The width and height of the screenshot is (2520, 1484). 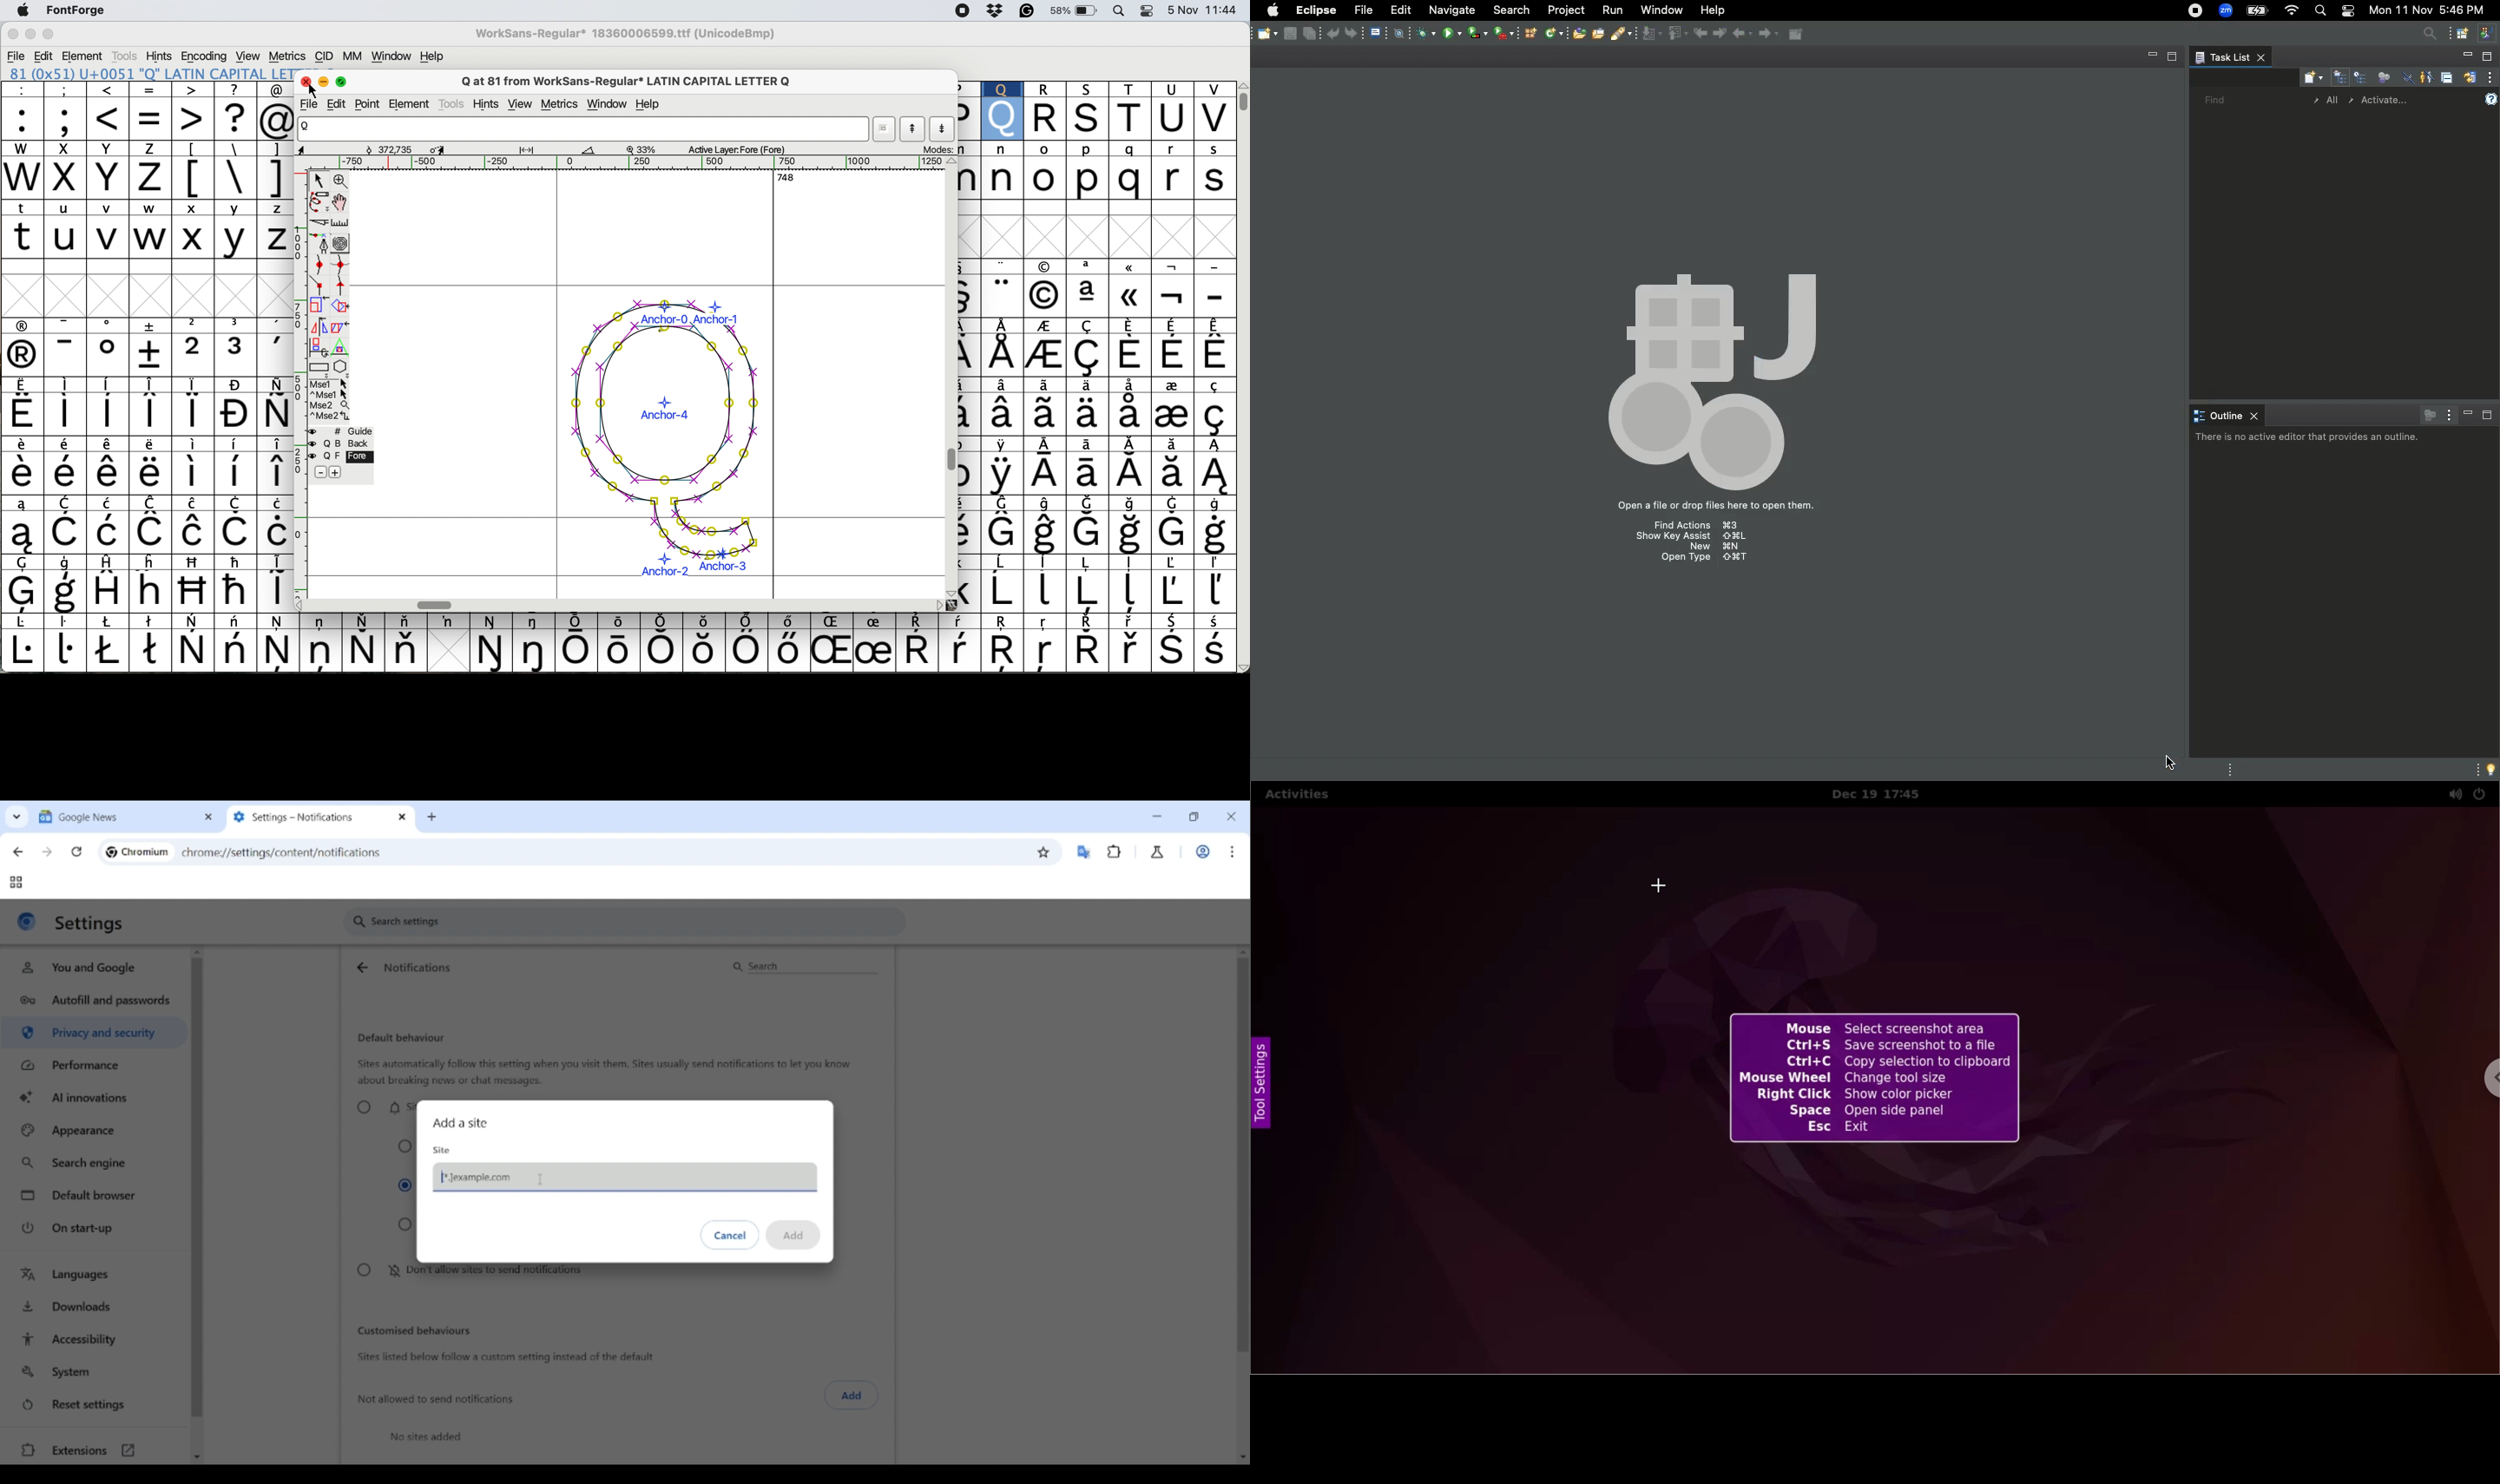 What do you see at coordinates (2492, 97) in the screenshot?
I see `Help` at bounding box center [2492, 97].